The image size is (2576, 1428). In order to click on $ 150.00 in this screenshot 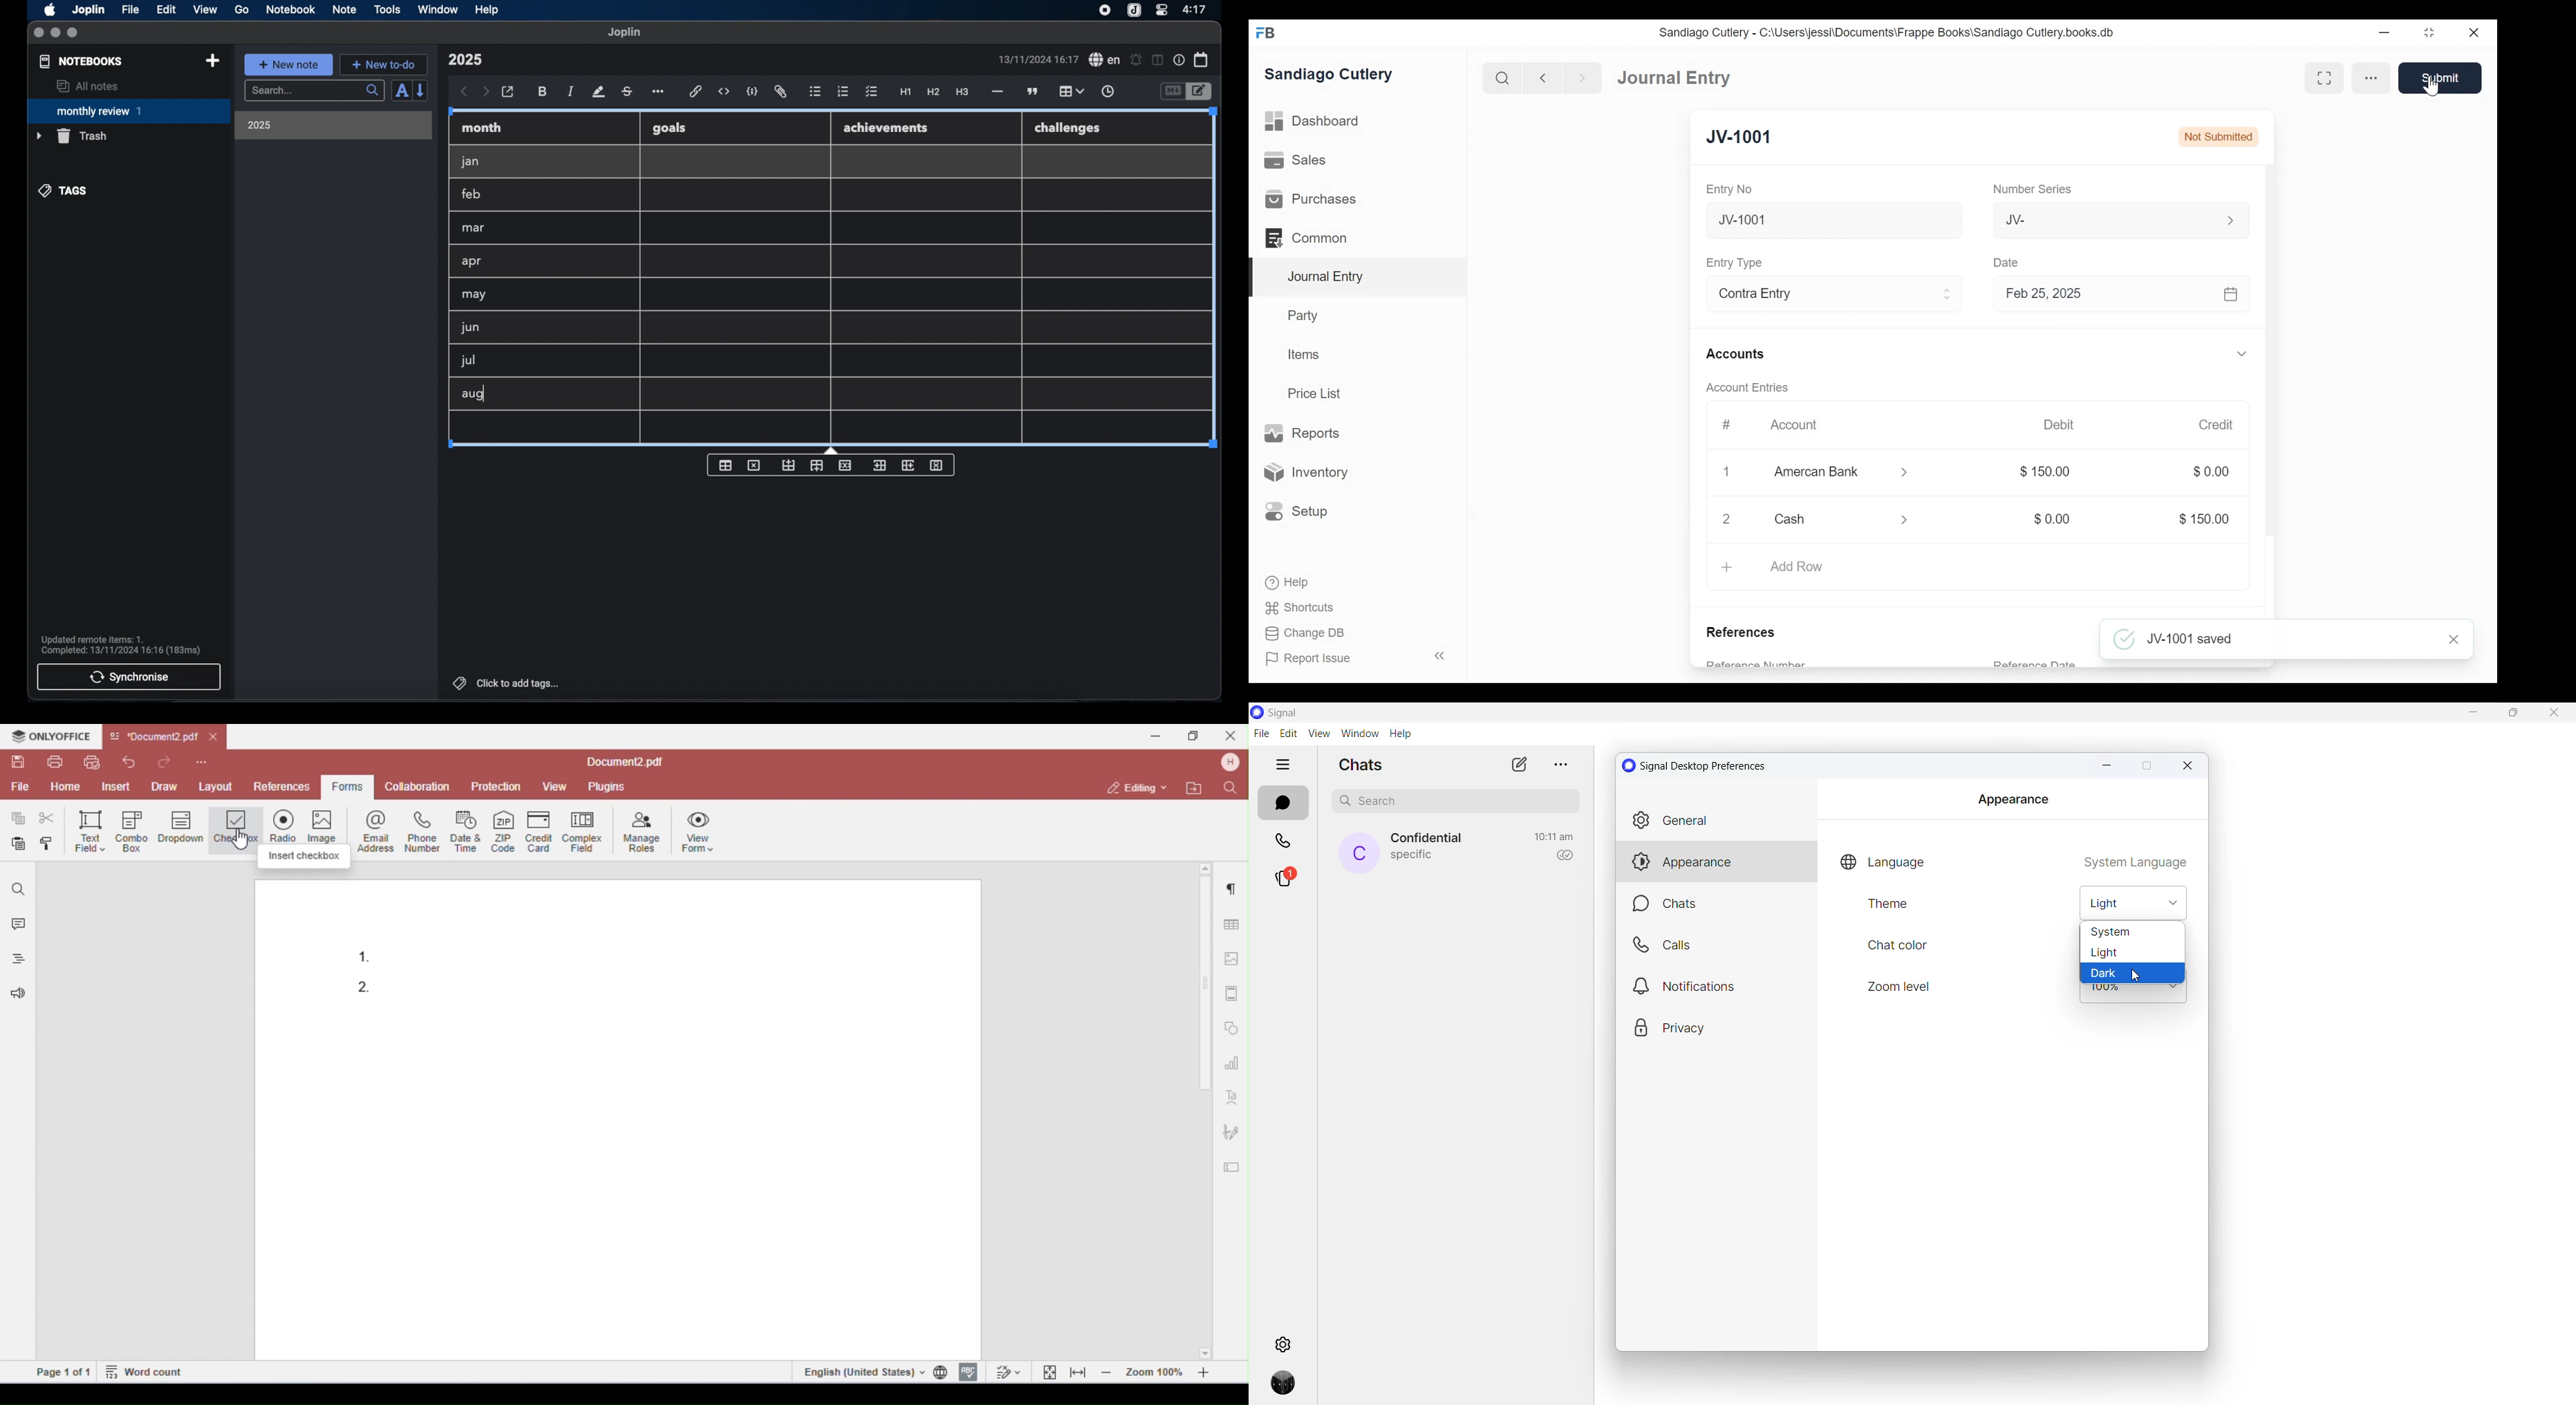, I will do `click(2203, 520)`.